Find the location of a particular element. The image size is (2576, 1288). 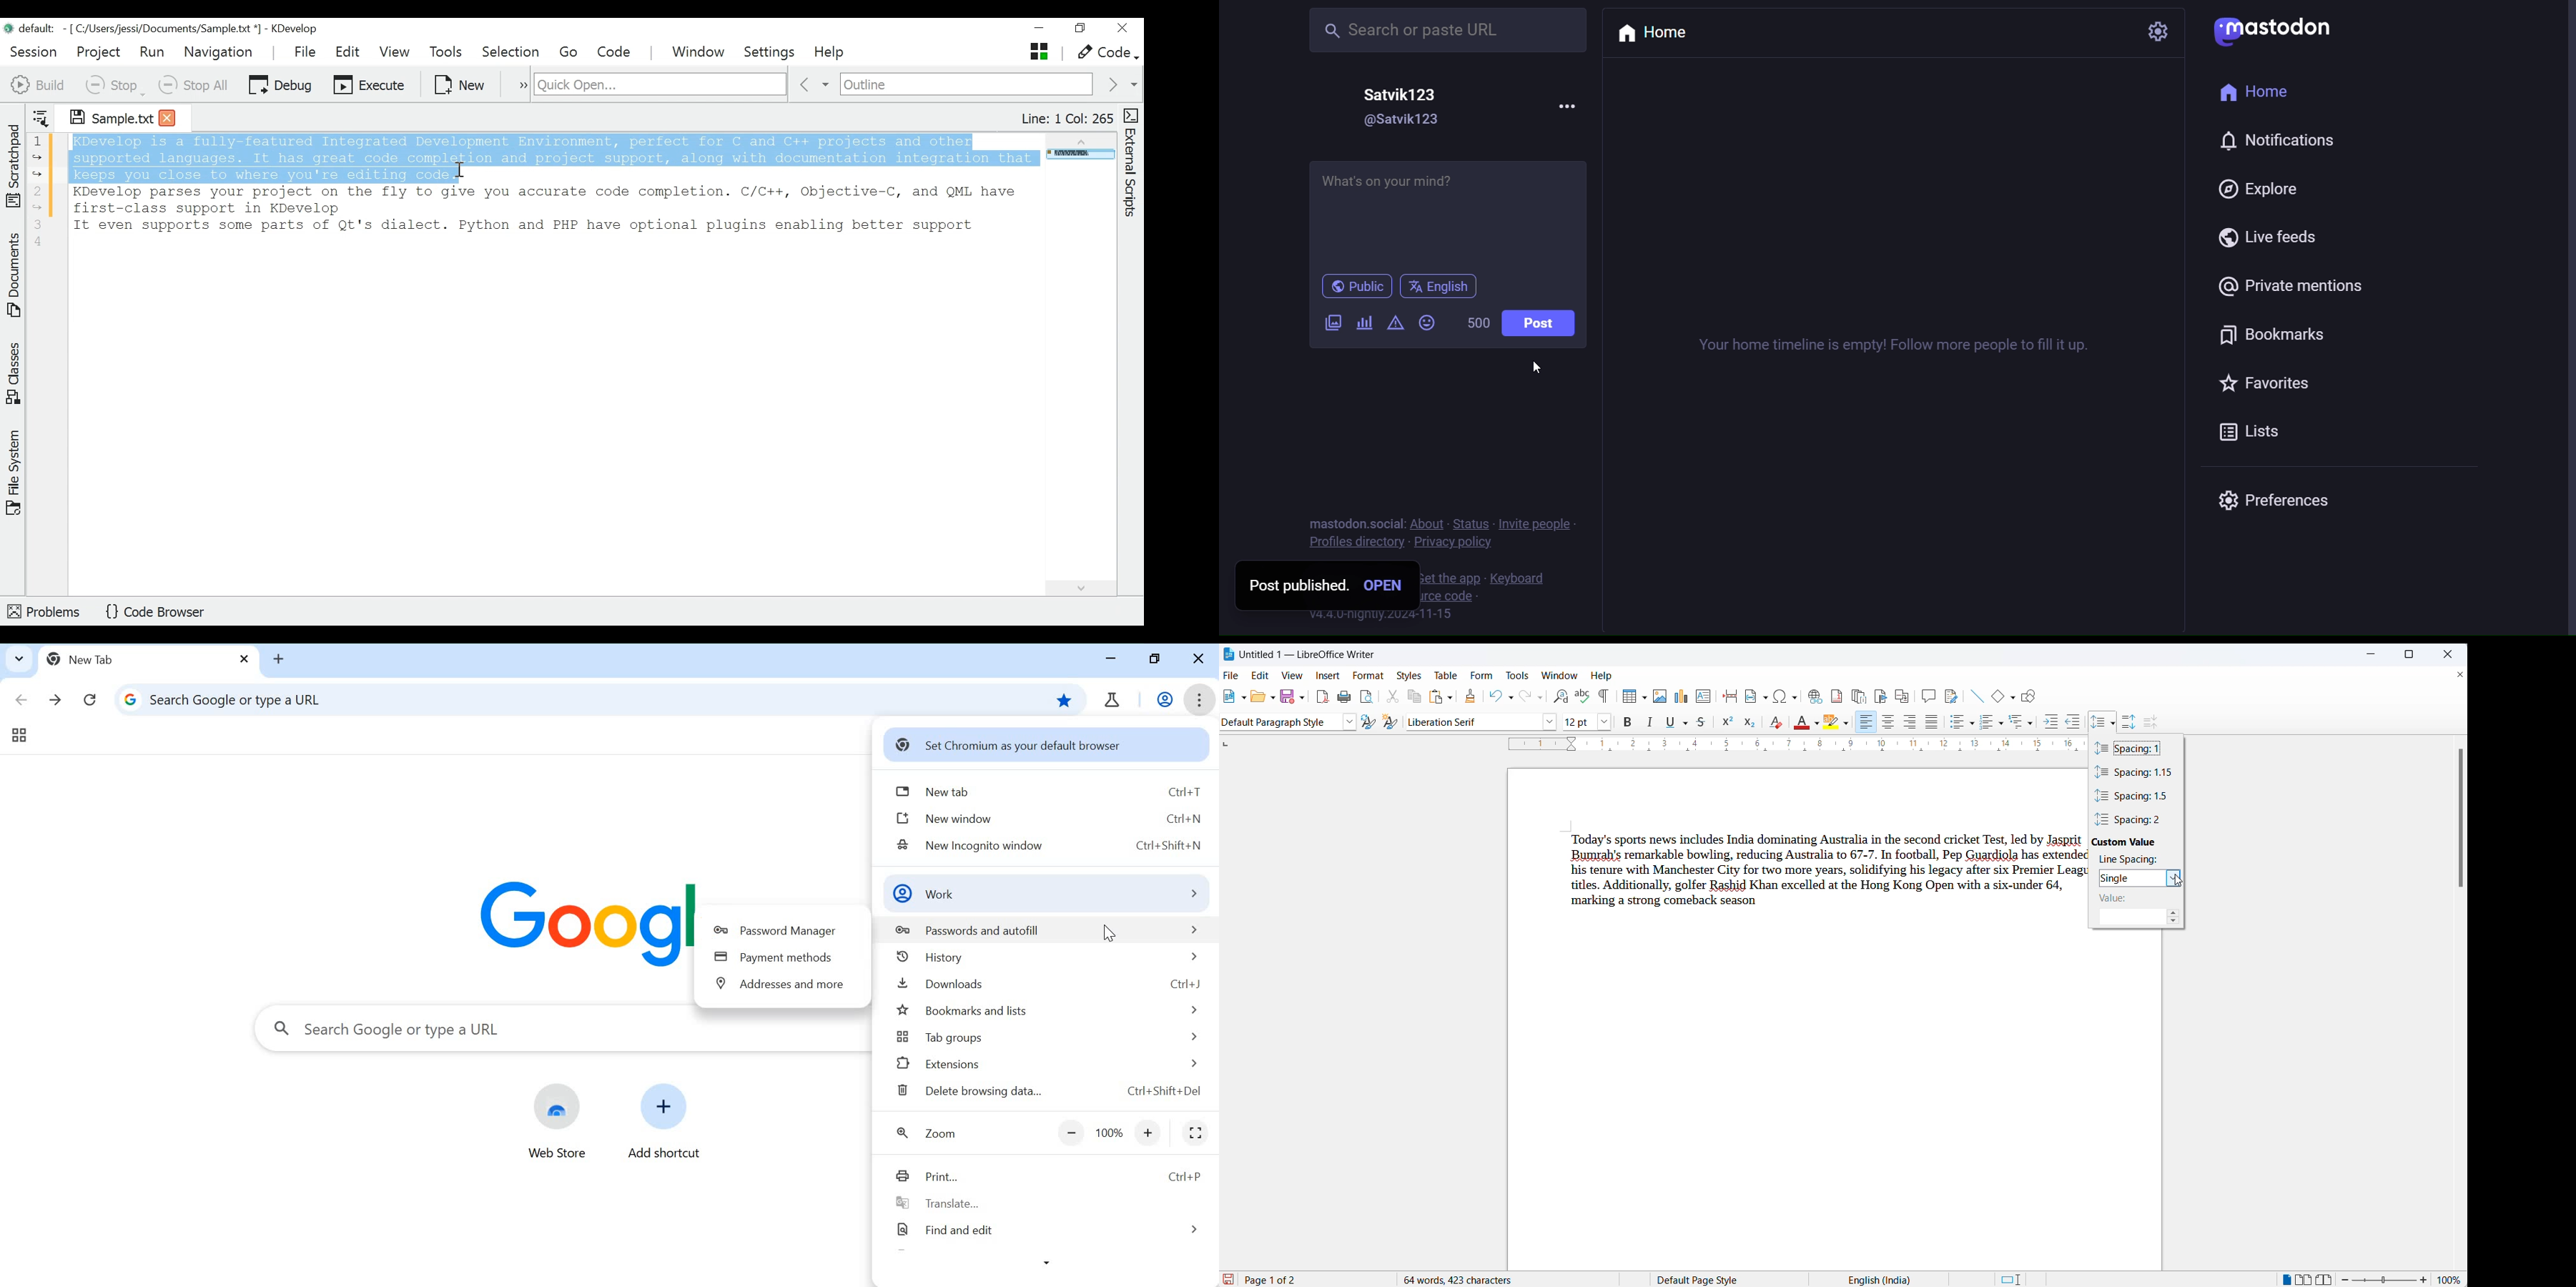

insert cross-reference is located at coordinates (1901, 694).